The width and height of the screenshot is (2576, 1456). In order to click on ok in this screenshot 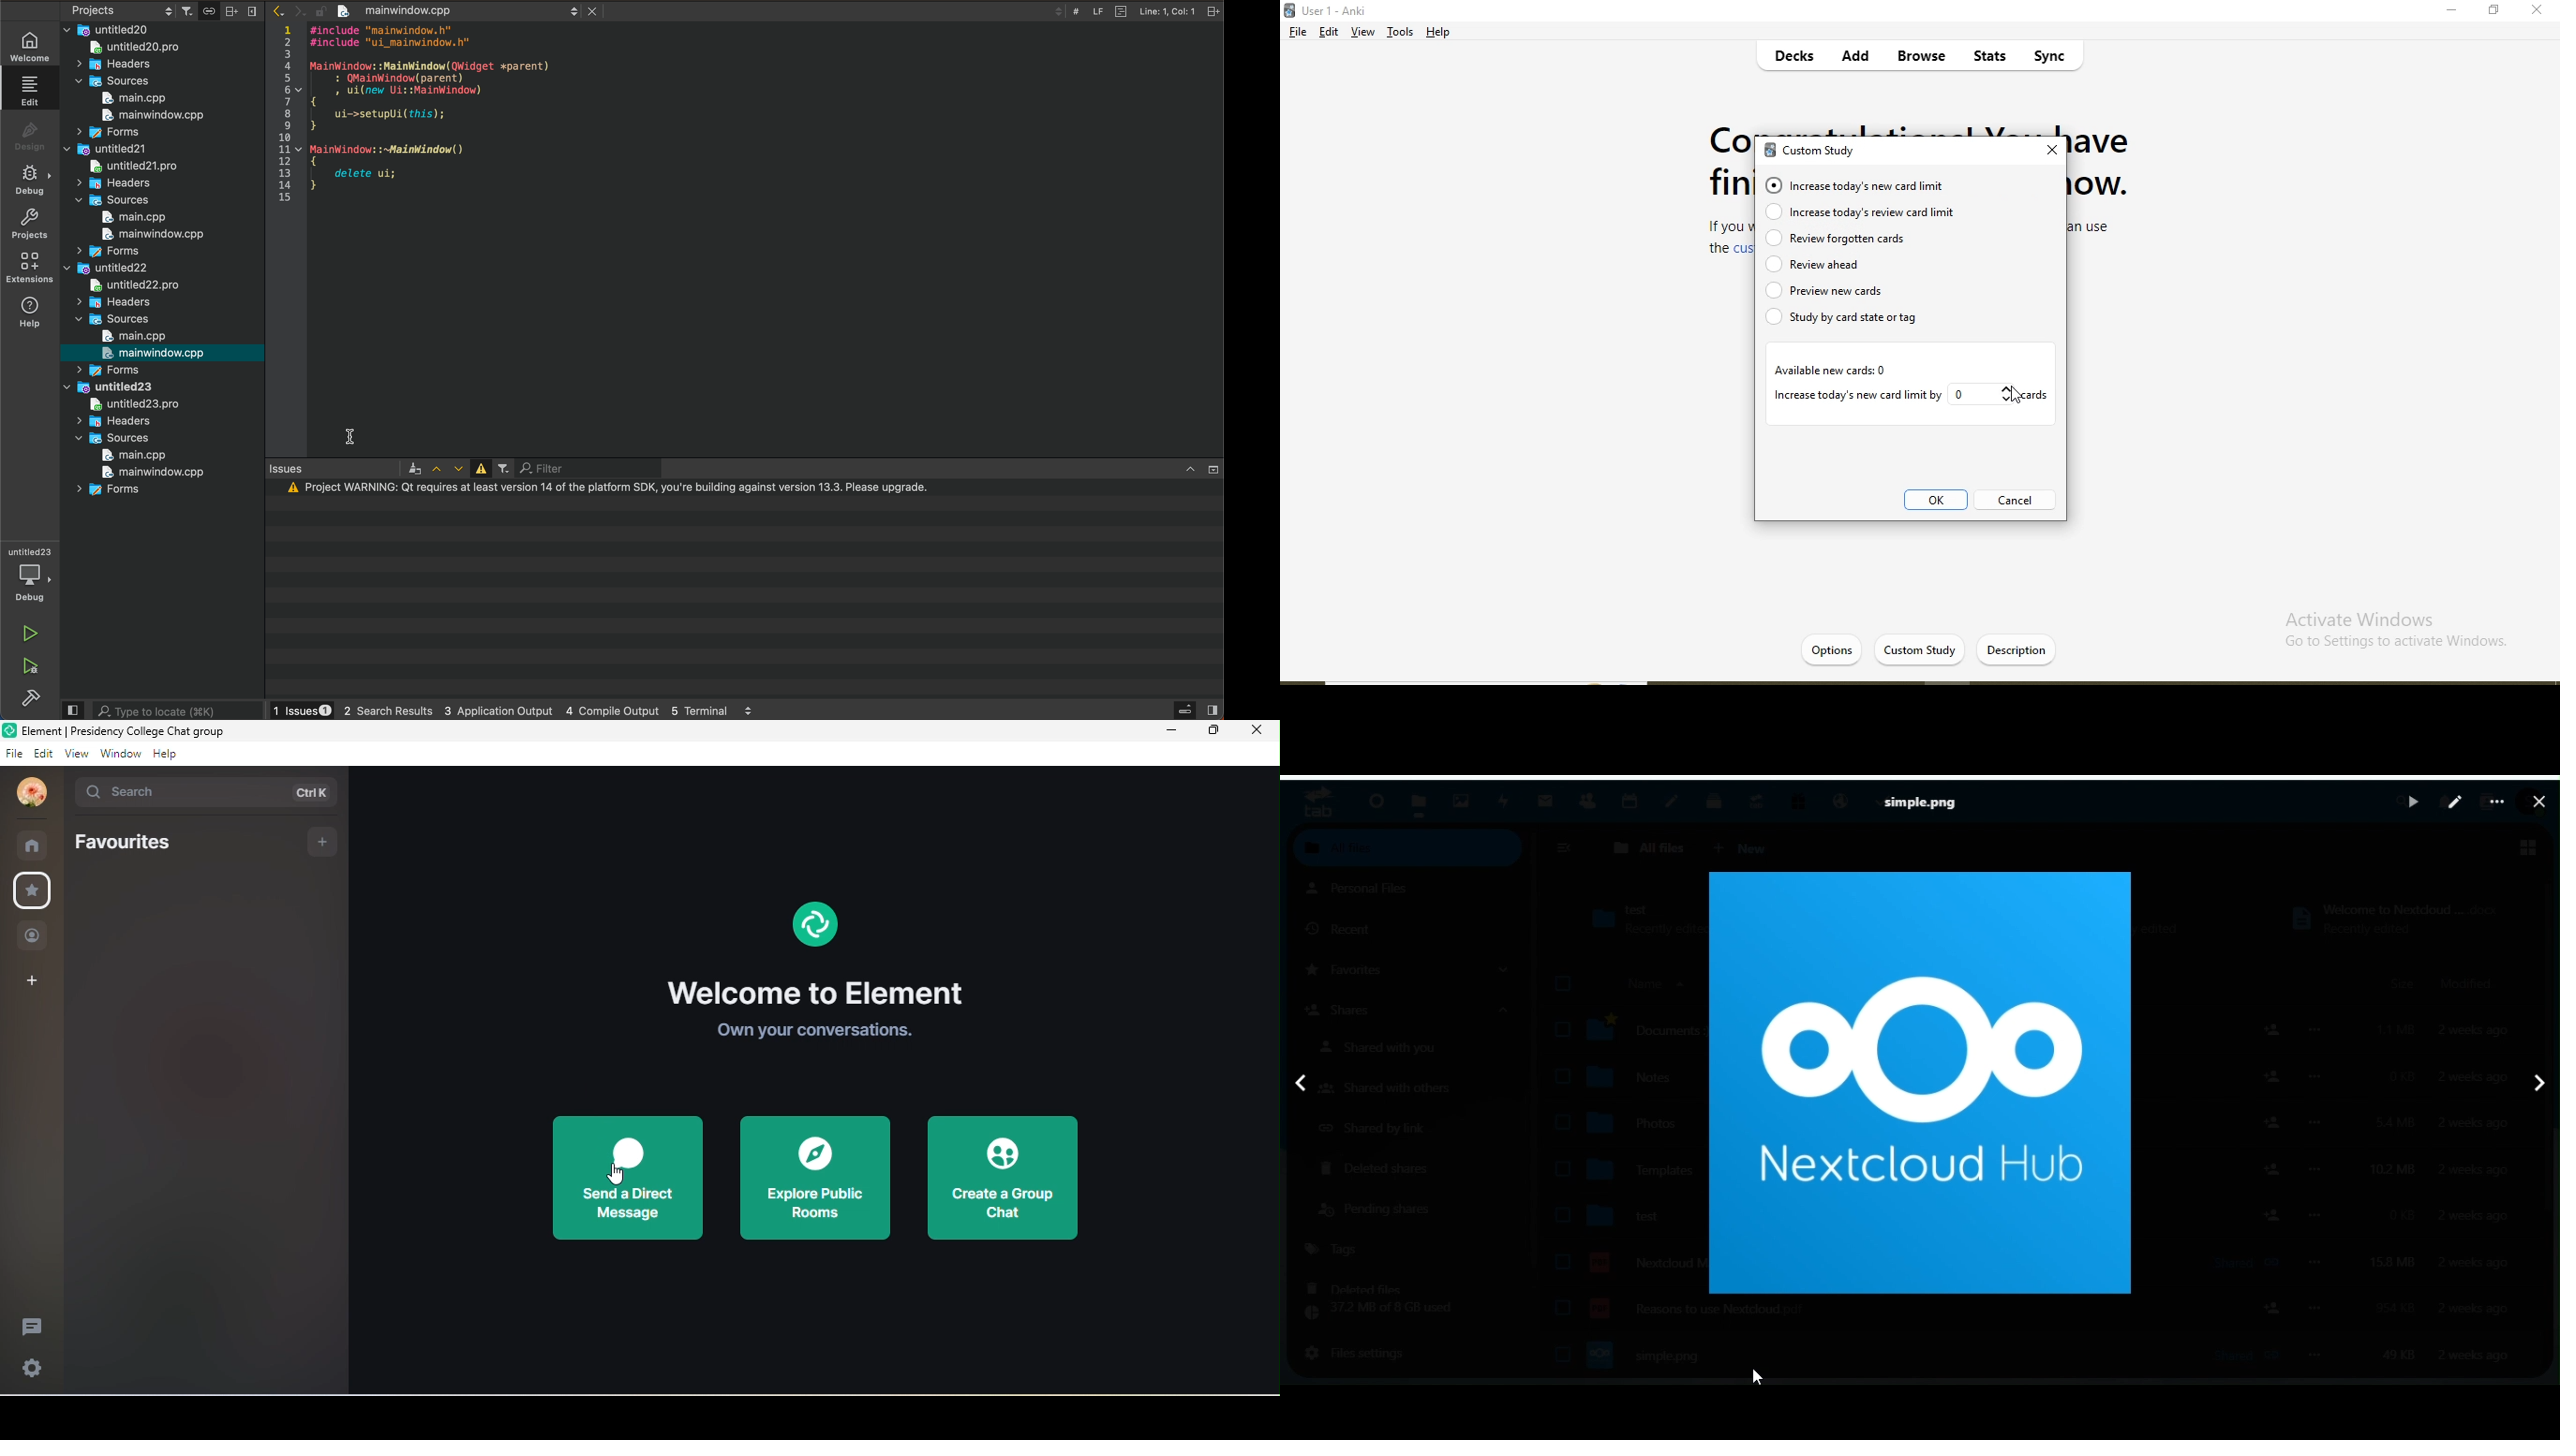, I will do `click(1937, 503)`.